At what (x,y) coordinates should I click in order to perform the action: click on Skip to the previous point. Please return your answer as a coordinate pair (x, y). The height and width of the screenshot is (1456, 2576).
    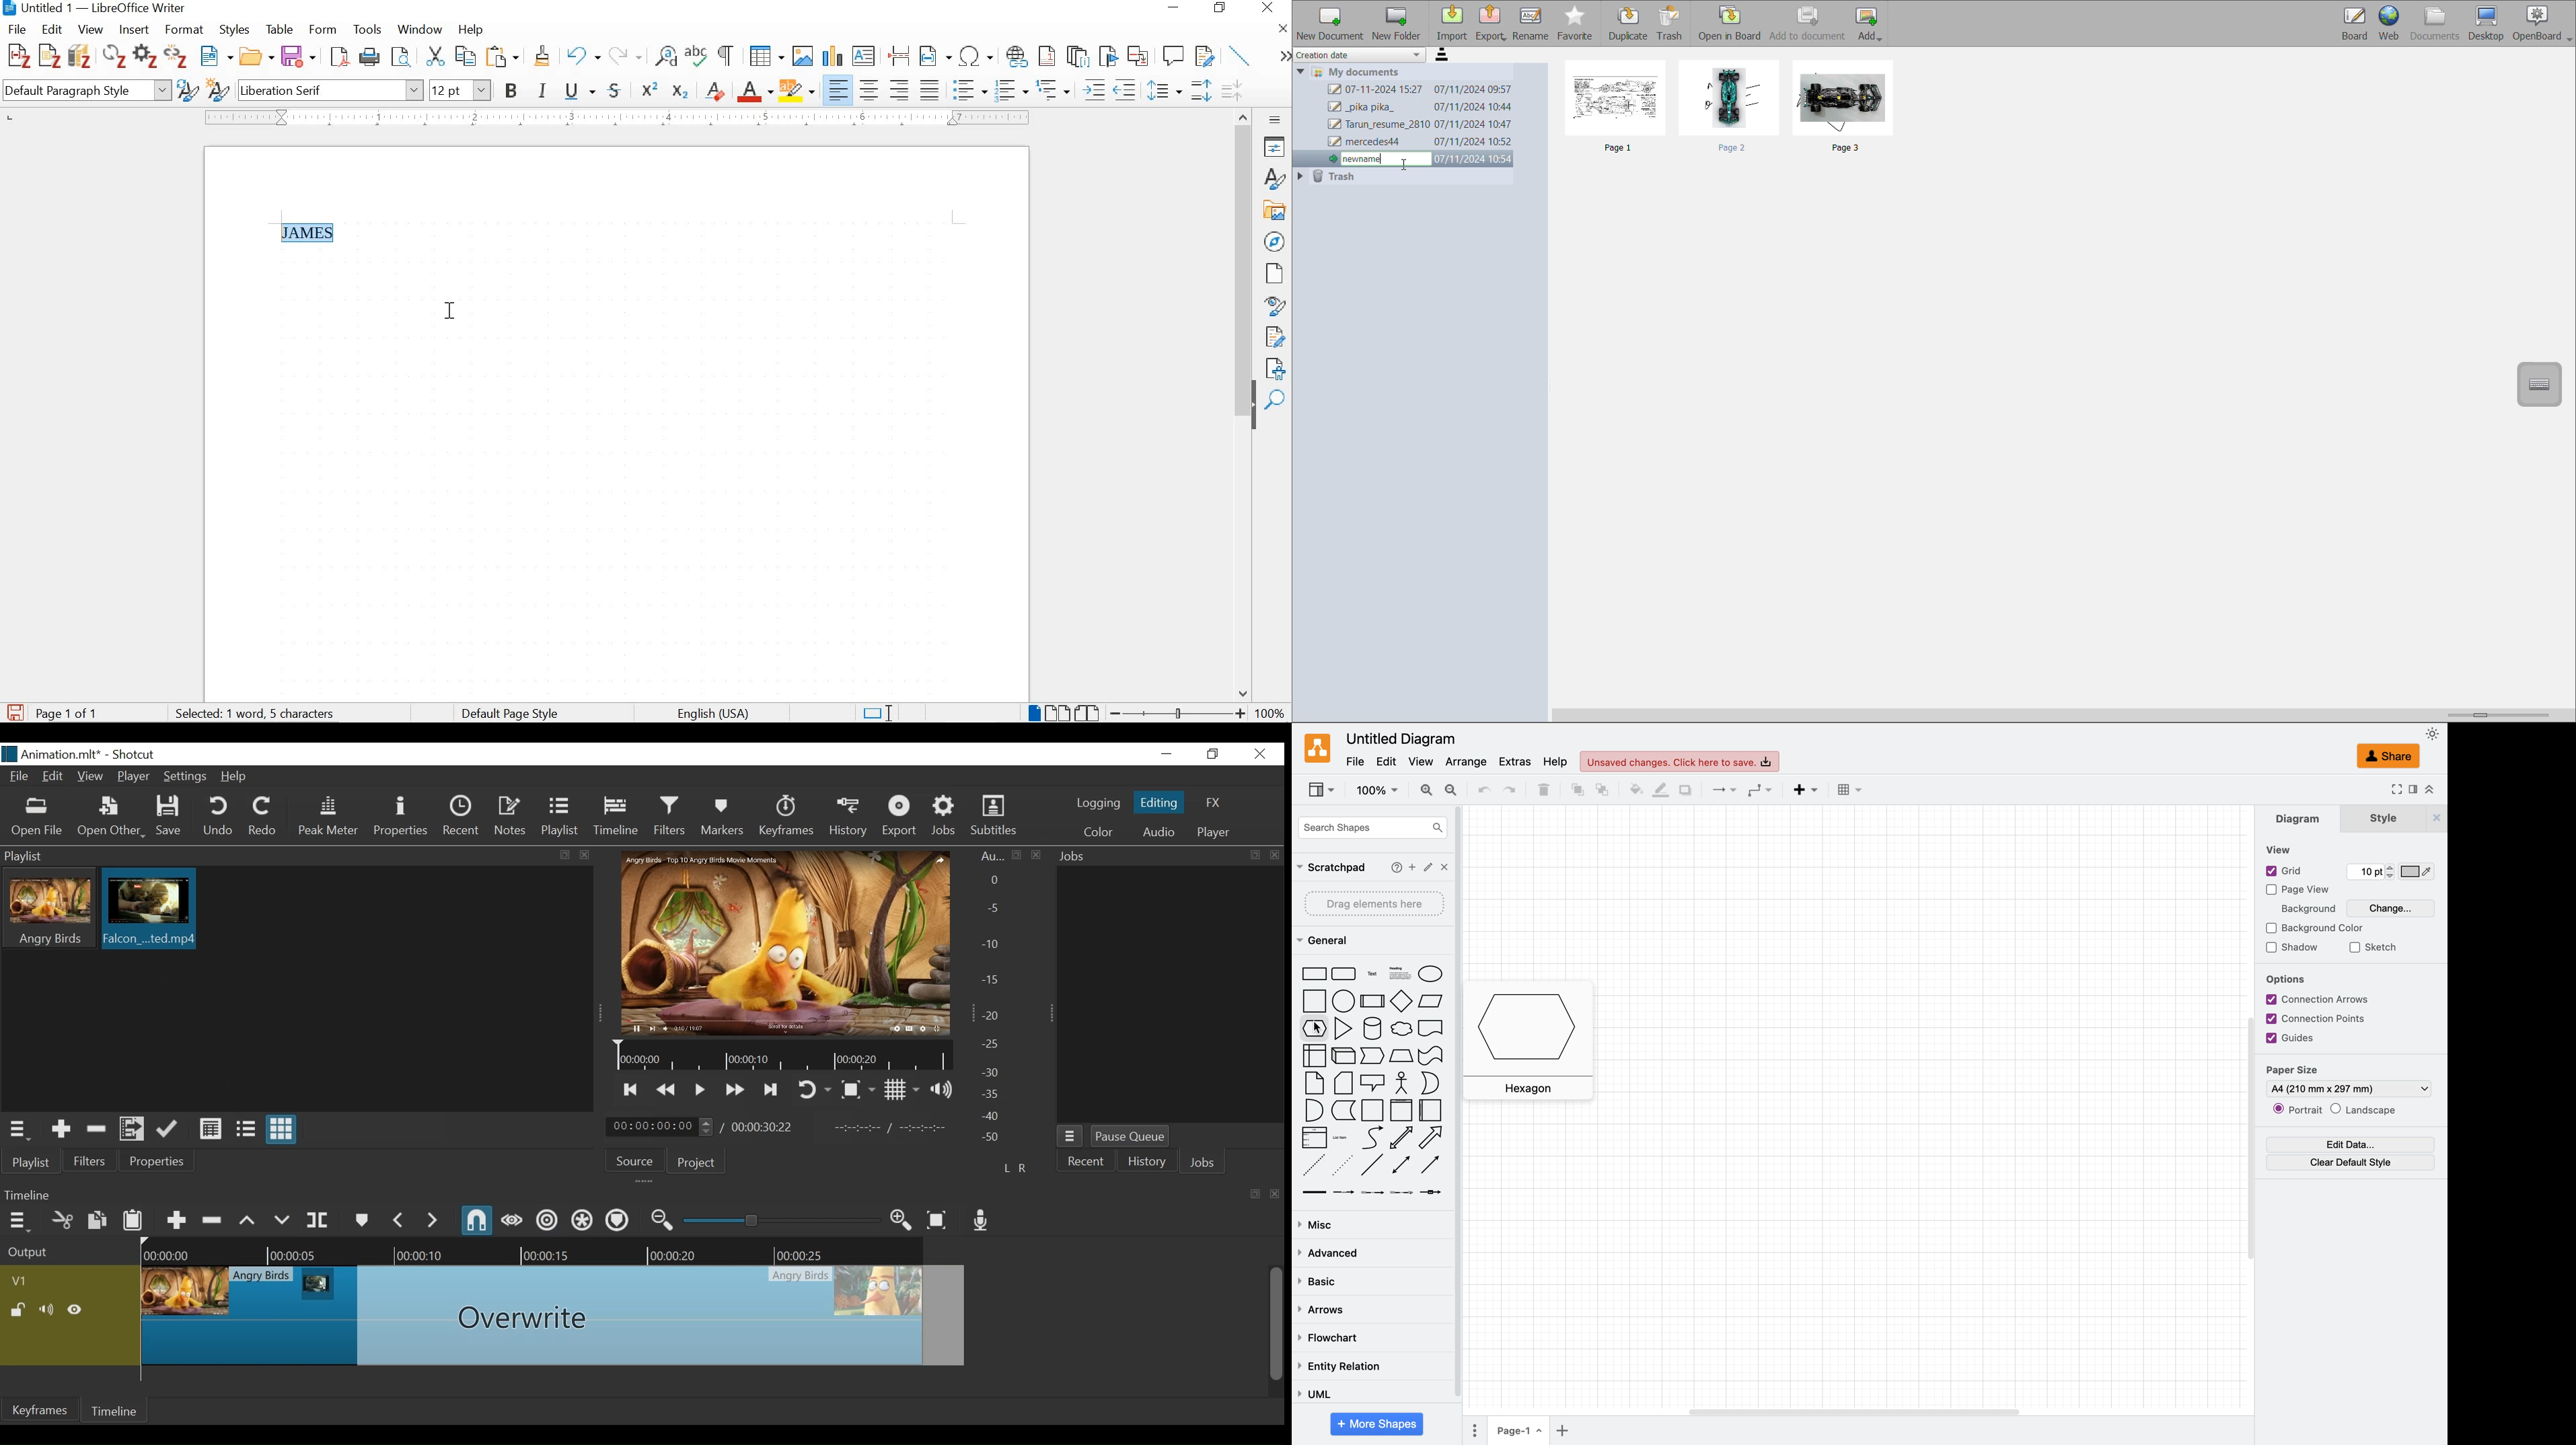
    Looking at the image, I should click on (631, 1091).